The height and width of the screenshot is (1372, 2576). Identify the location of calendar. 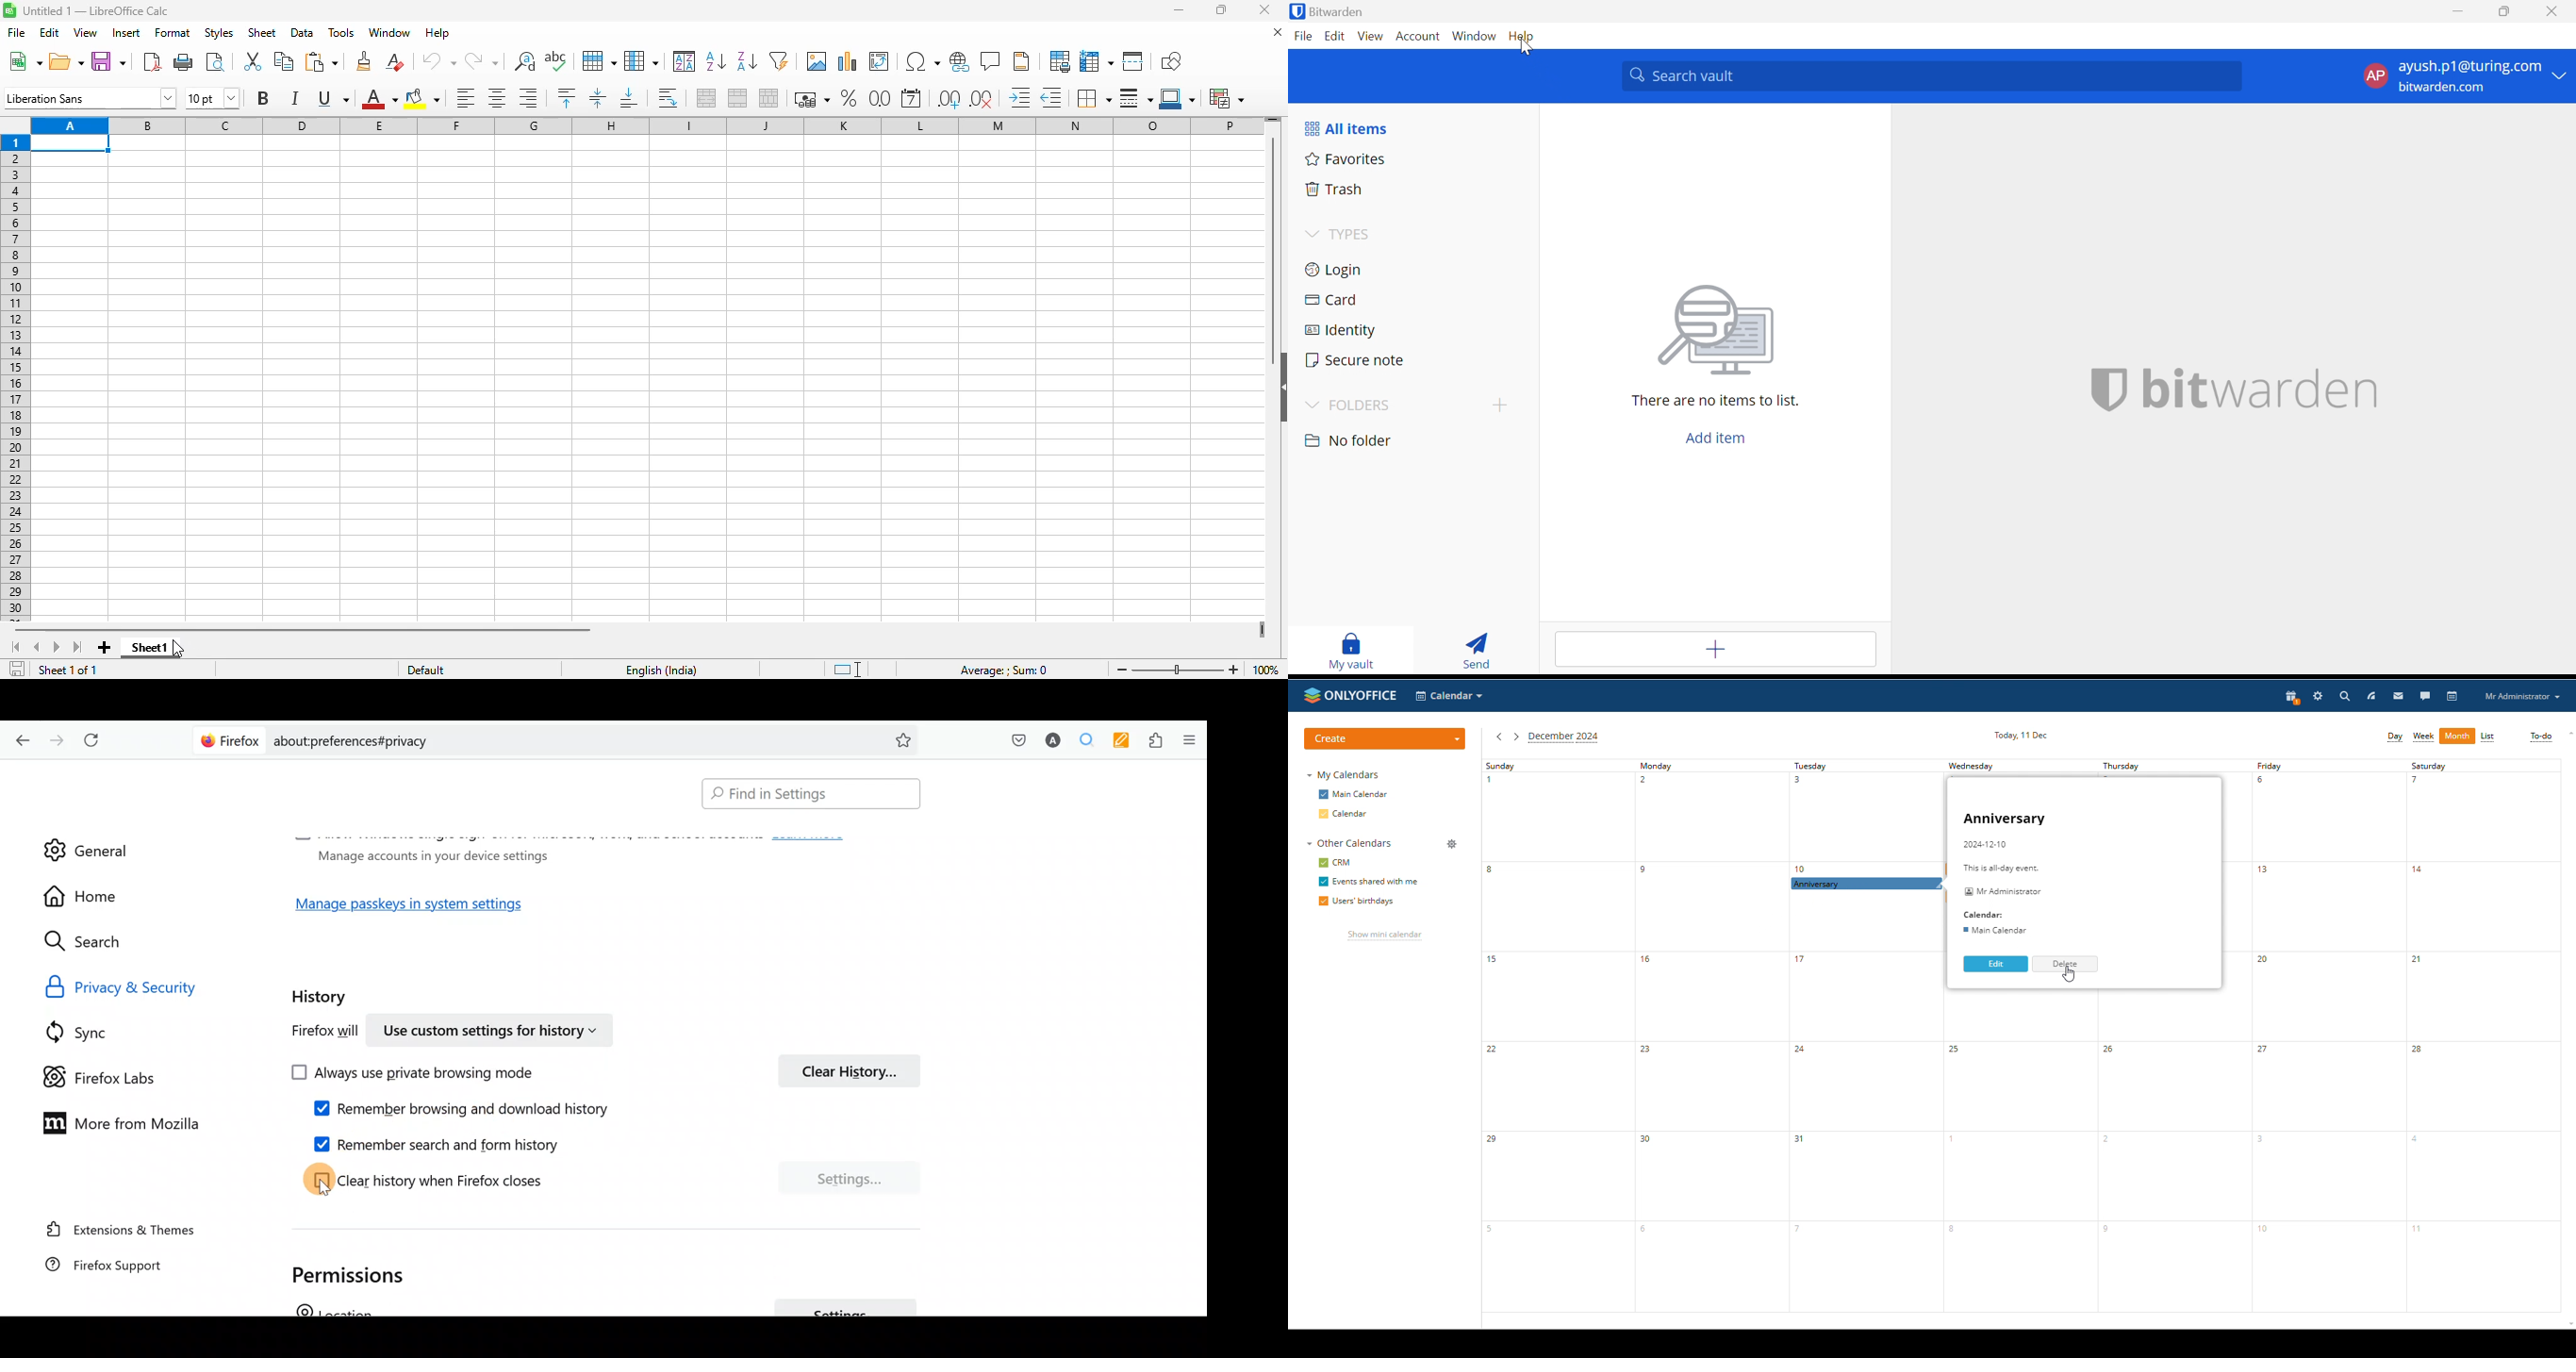
(2453, 696).